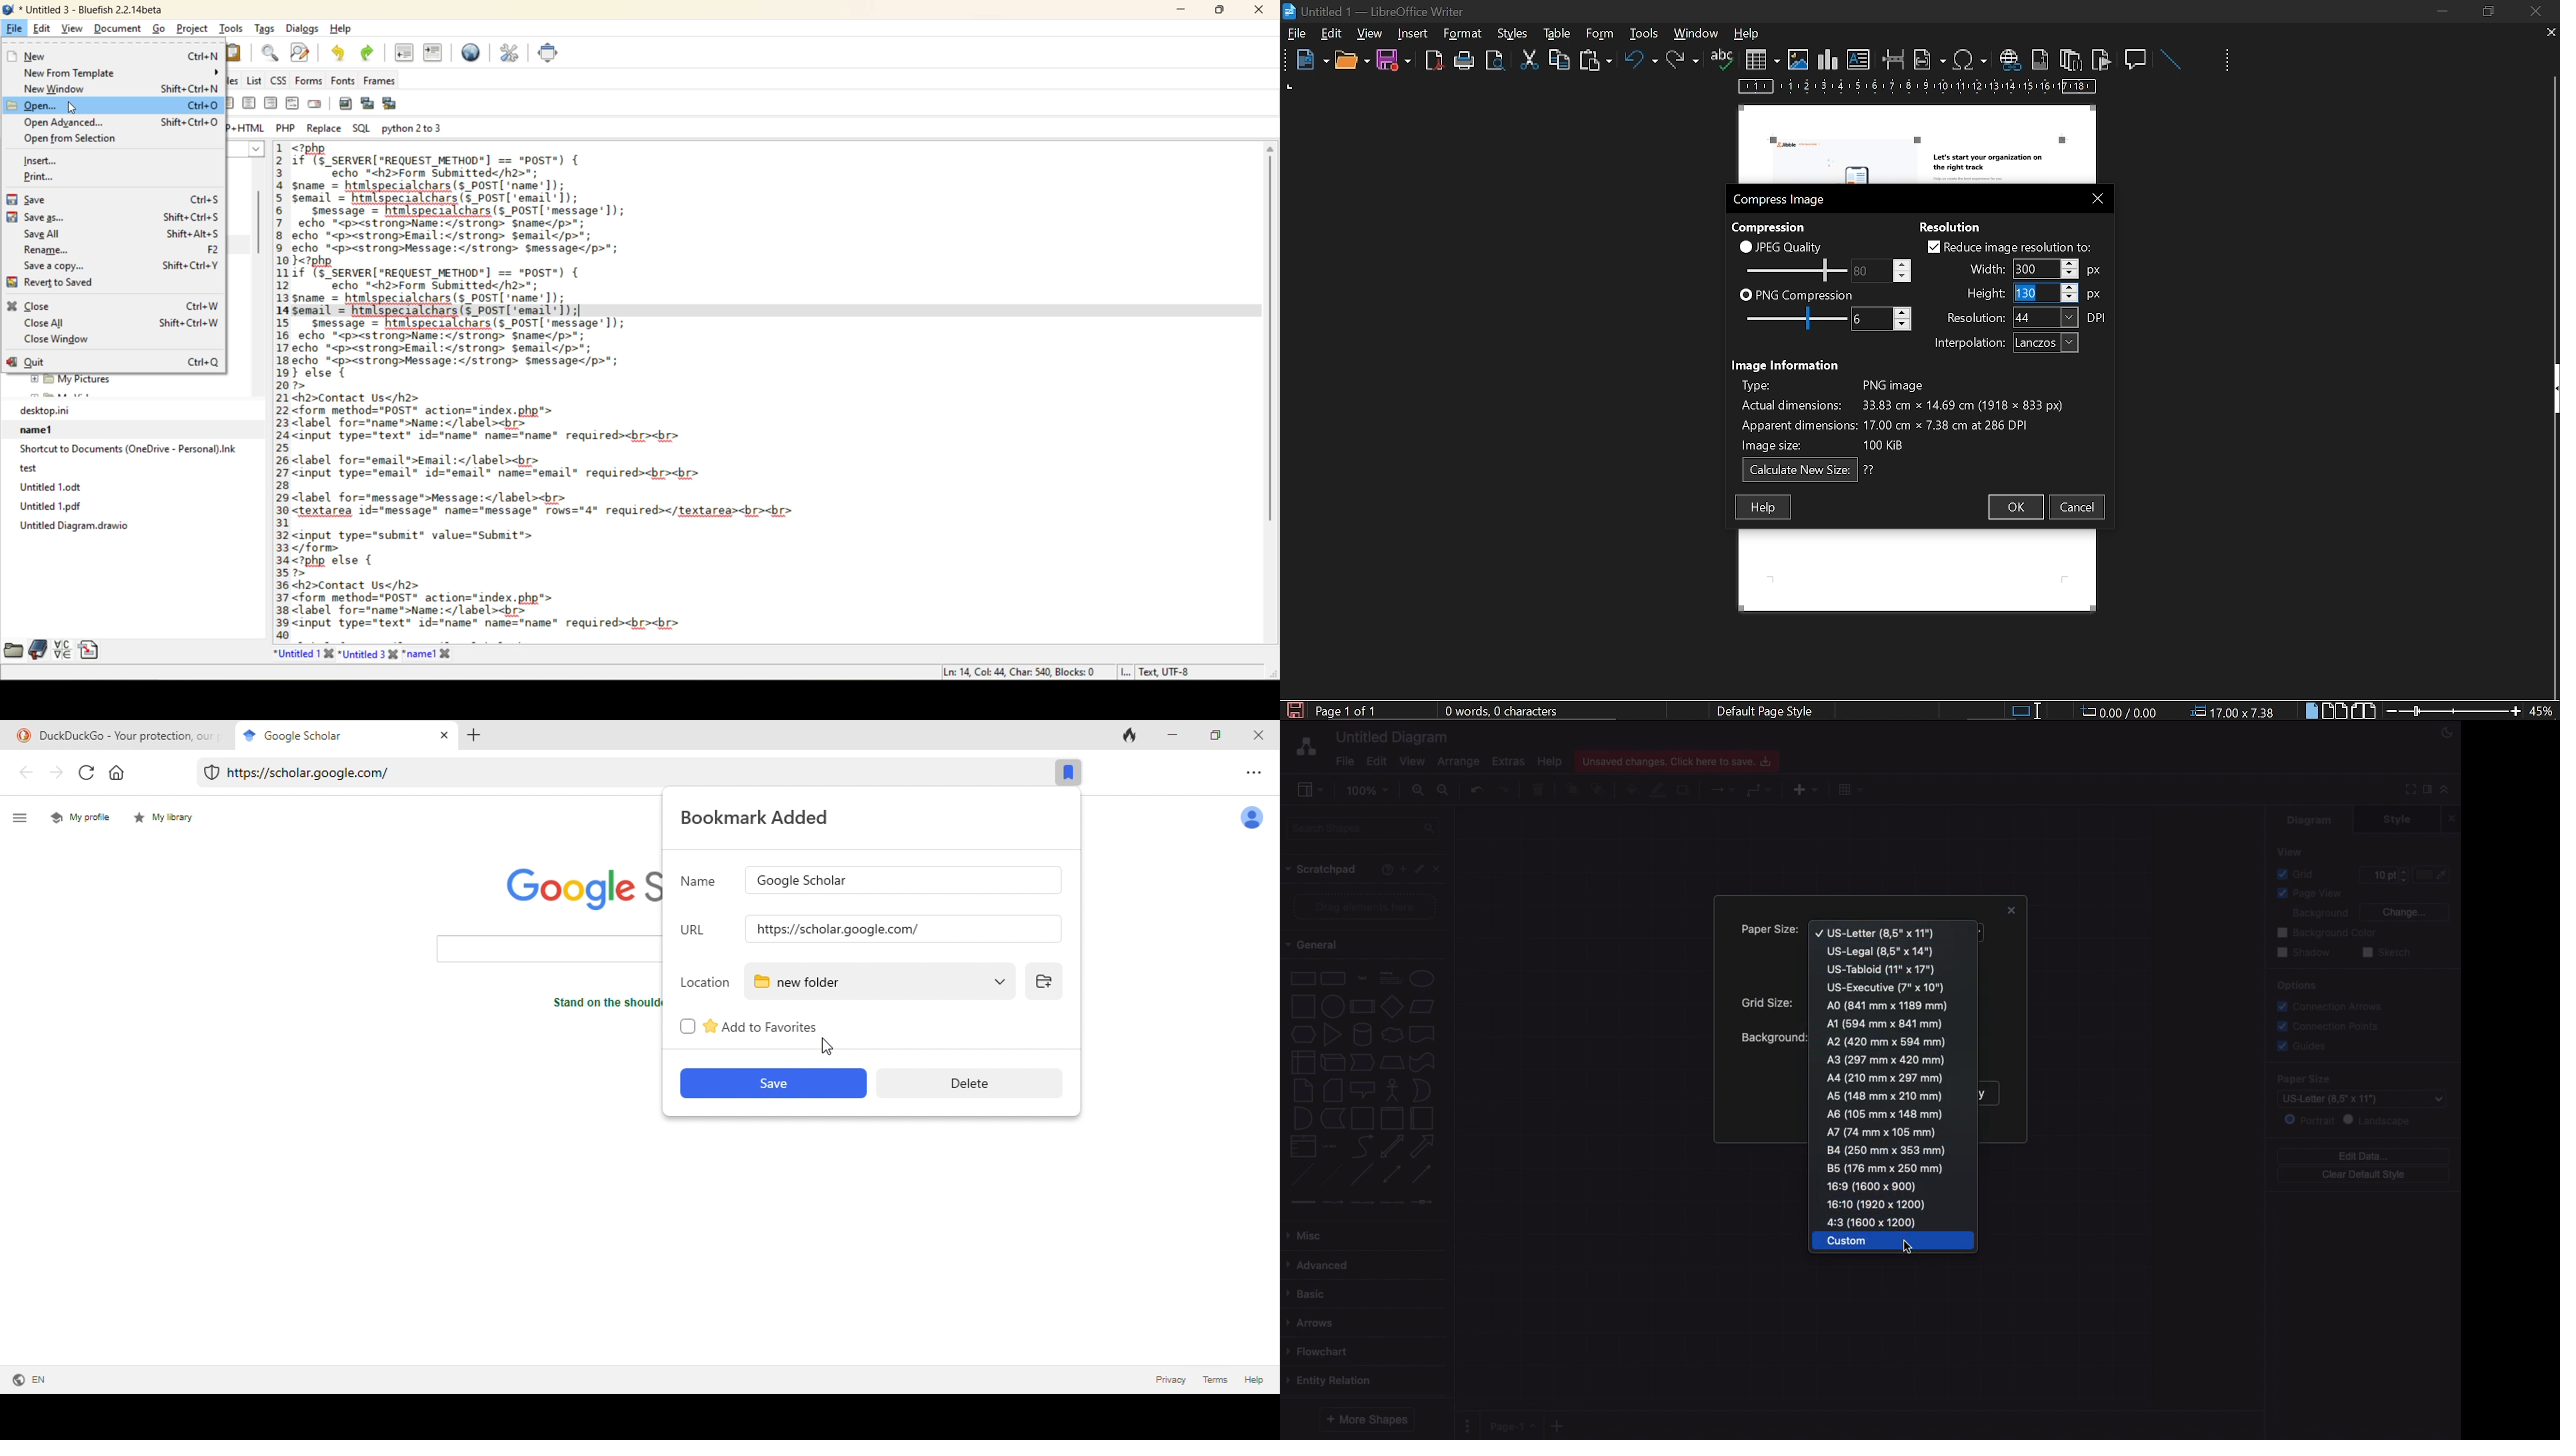 The width and height of the screenshot is (2576, 1456). I want to click on Internal storage, so click(1302, 1061).